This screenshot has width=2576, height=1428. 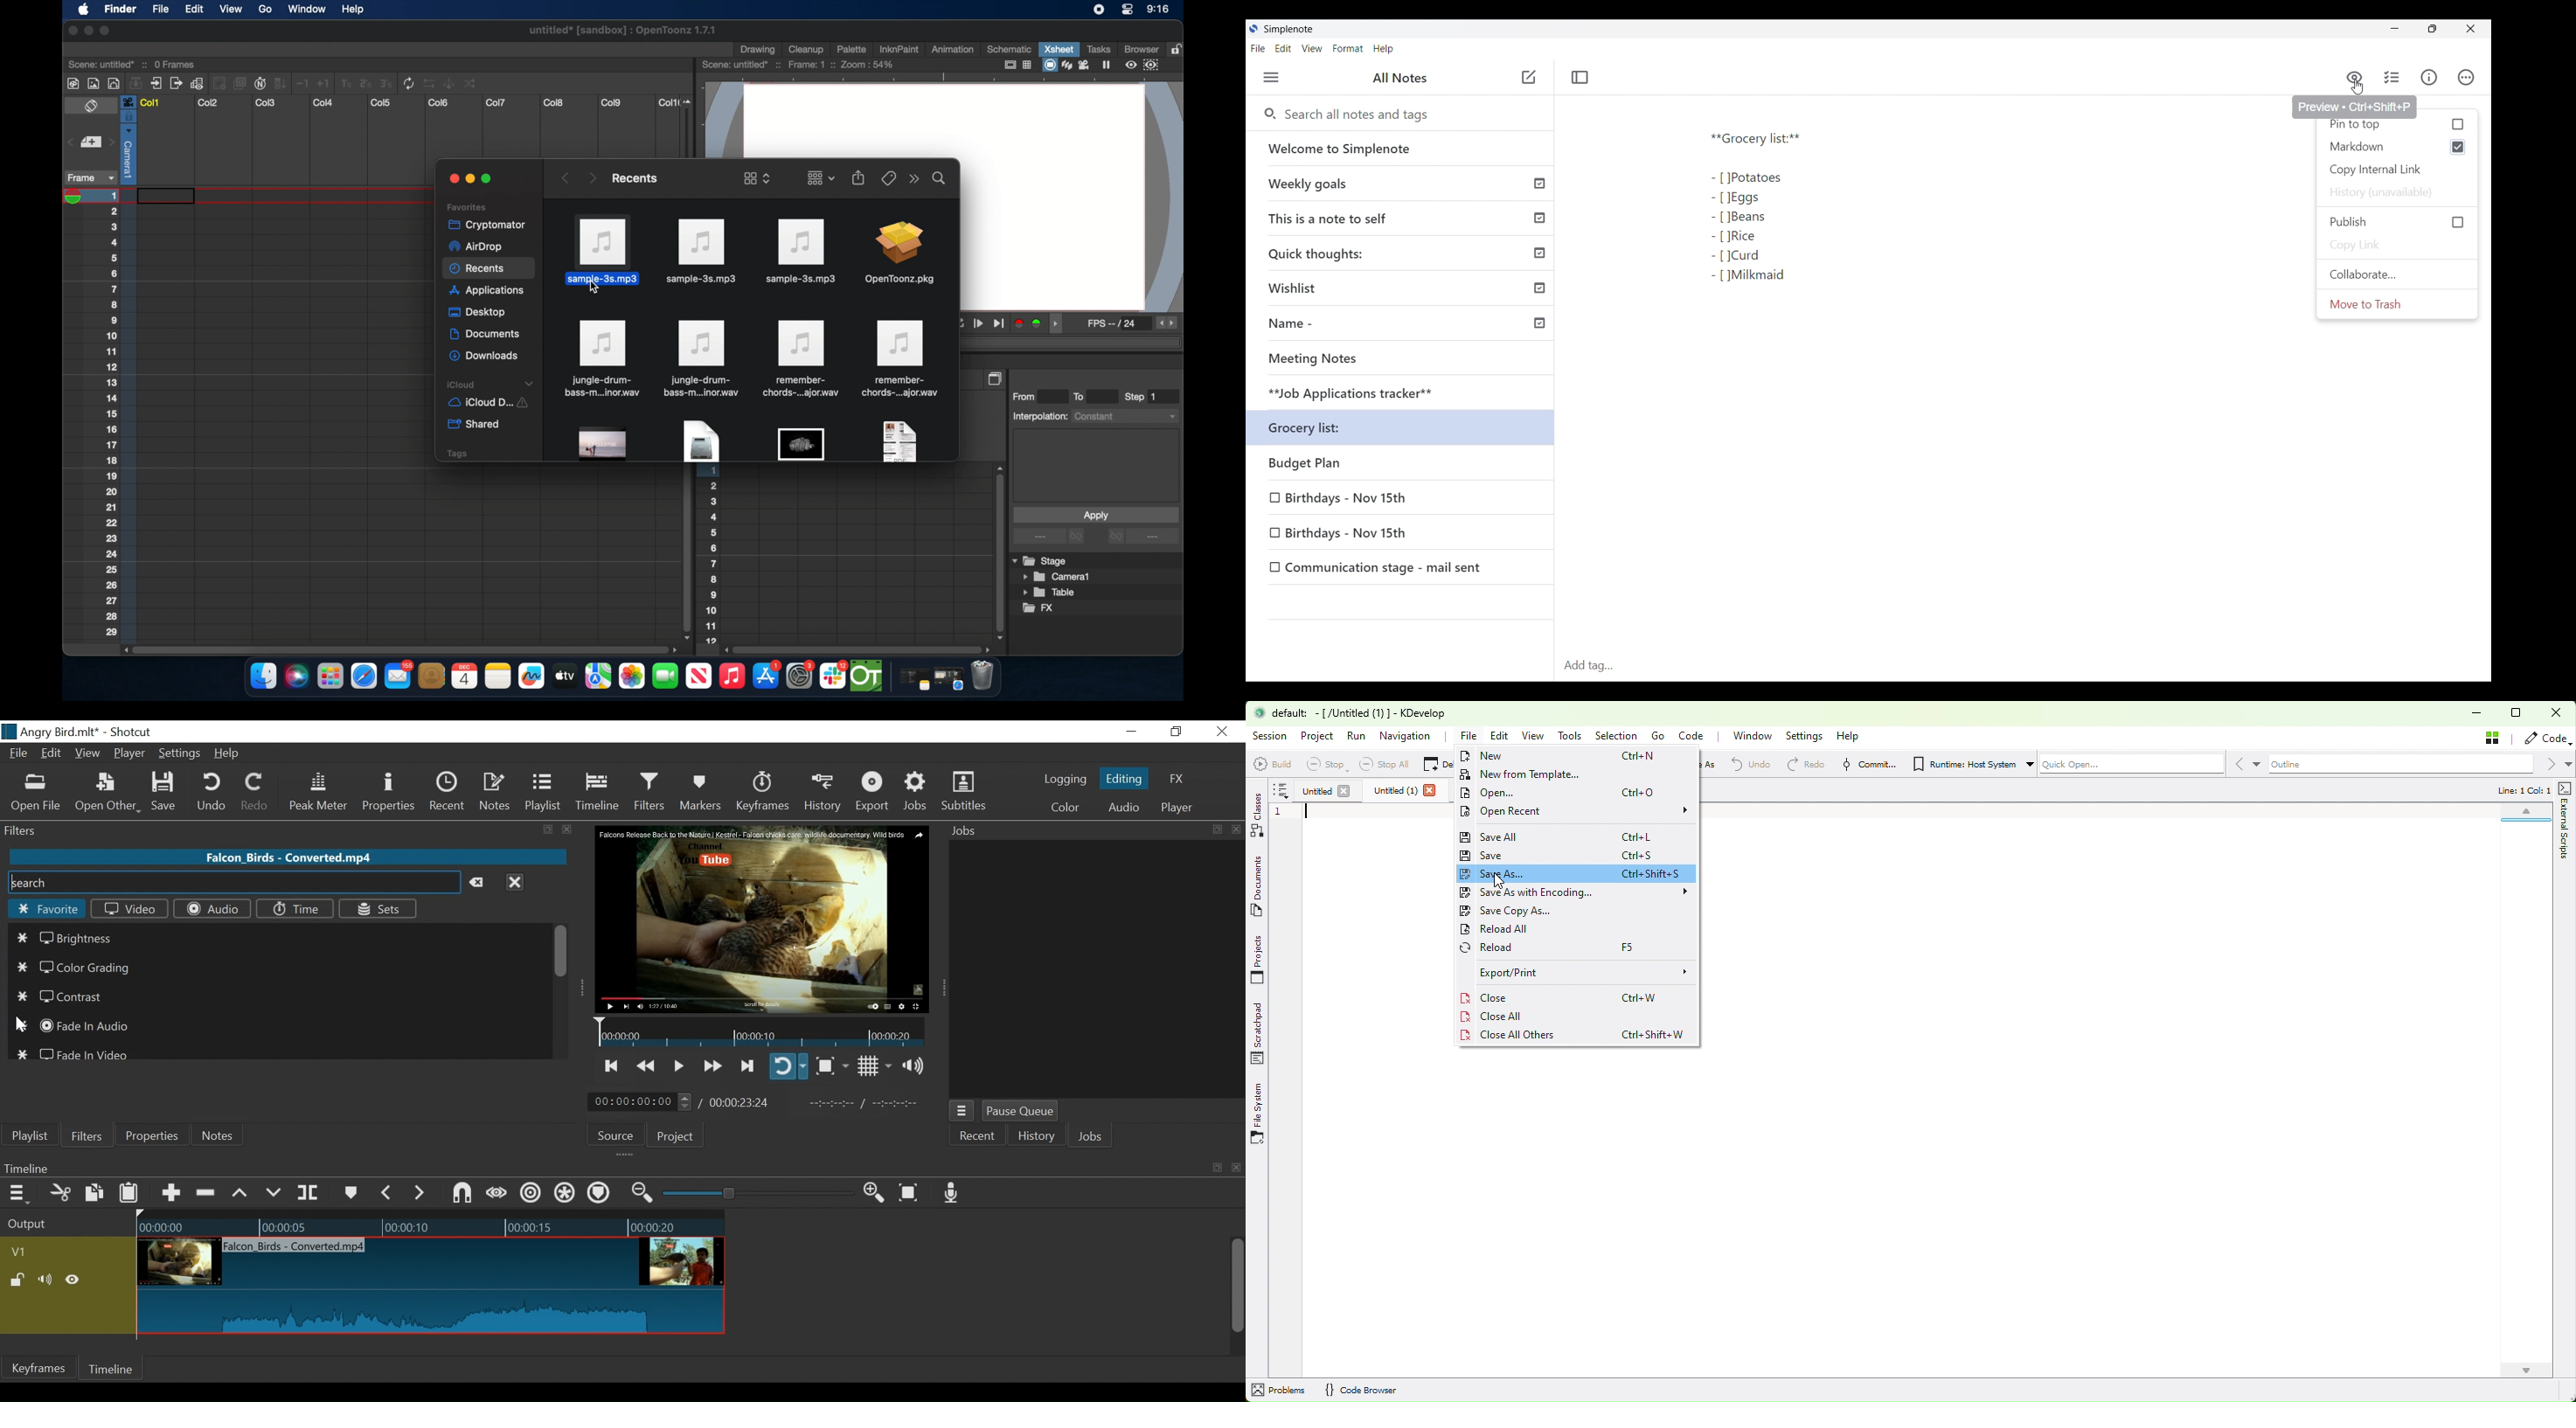 What do you see at coordinates (1802, 764) in the screenshot?
I see `Redo` at bounding box center [1802, 764].